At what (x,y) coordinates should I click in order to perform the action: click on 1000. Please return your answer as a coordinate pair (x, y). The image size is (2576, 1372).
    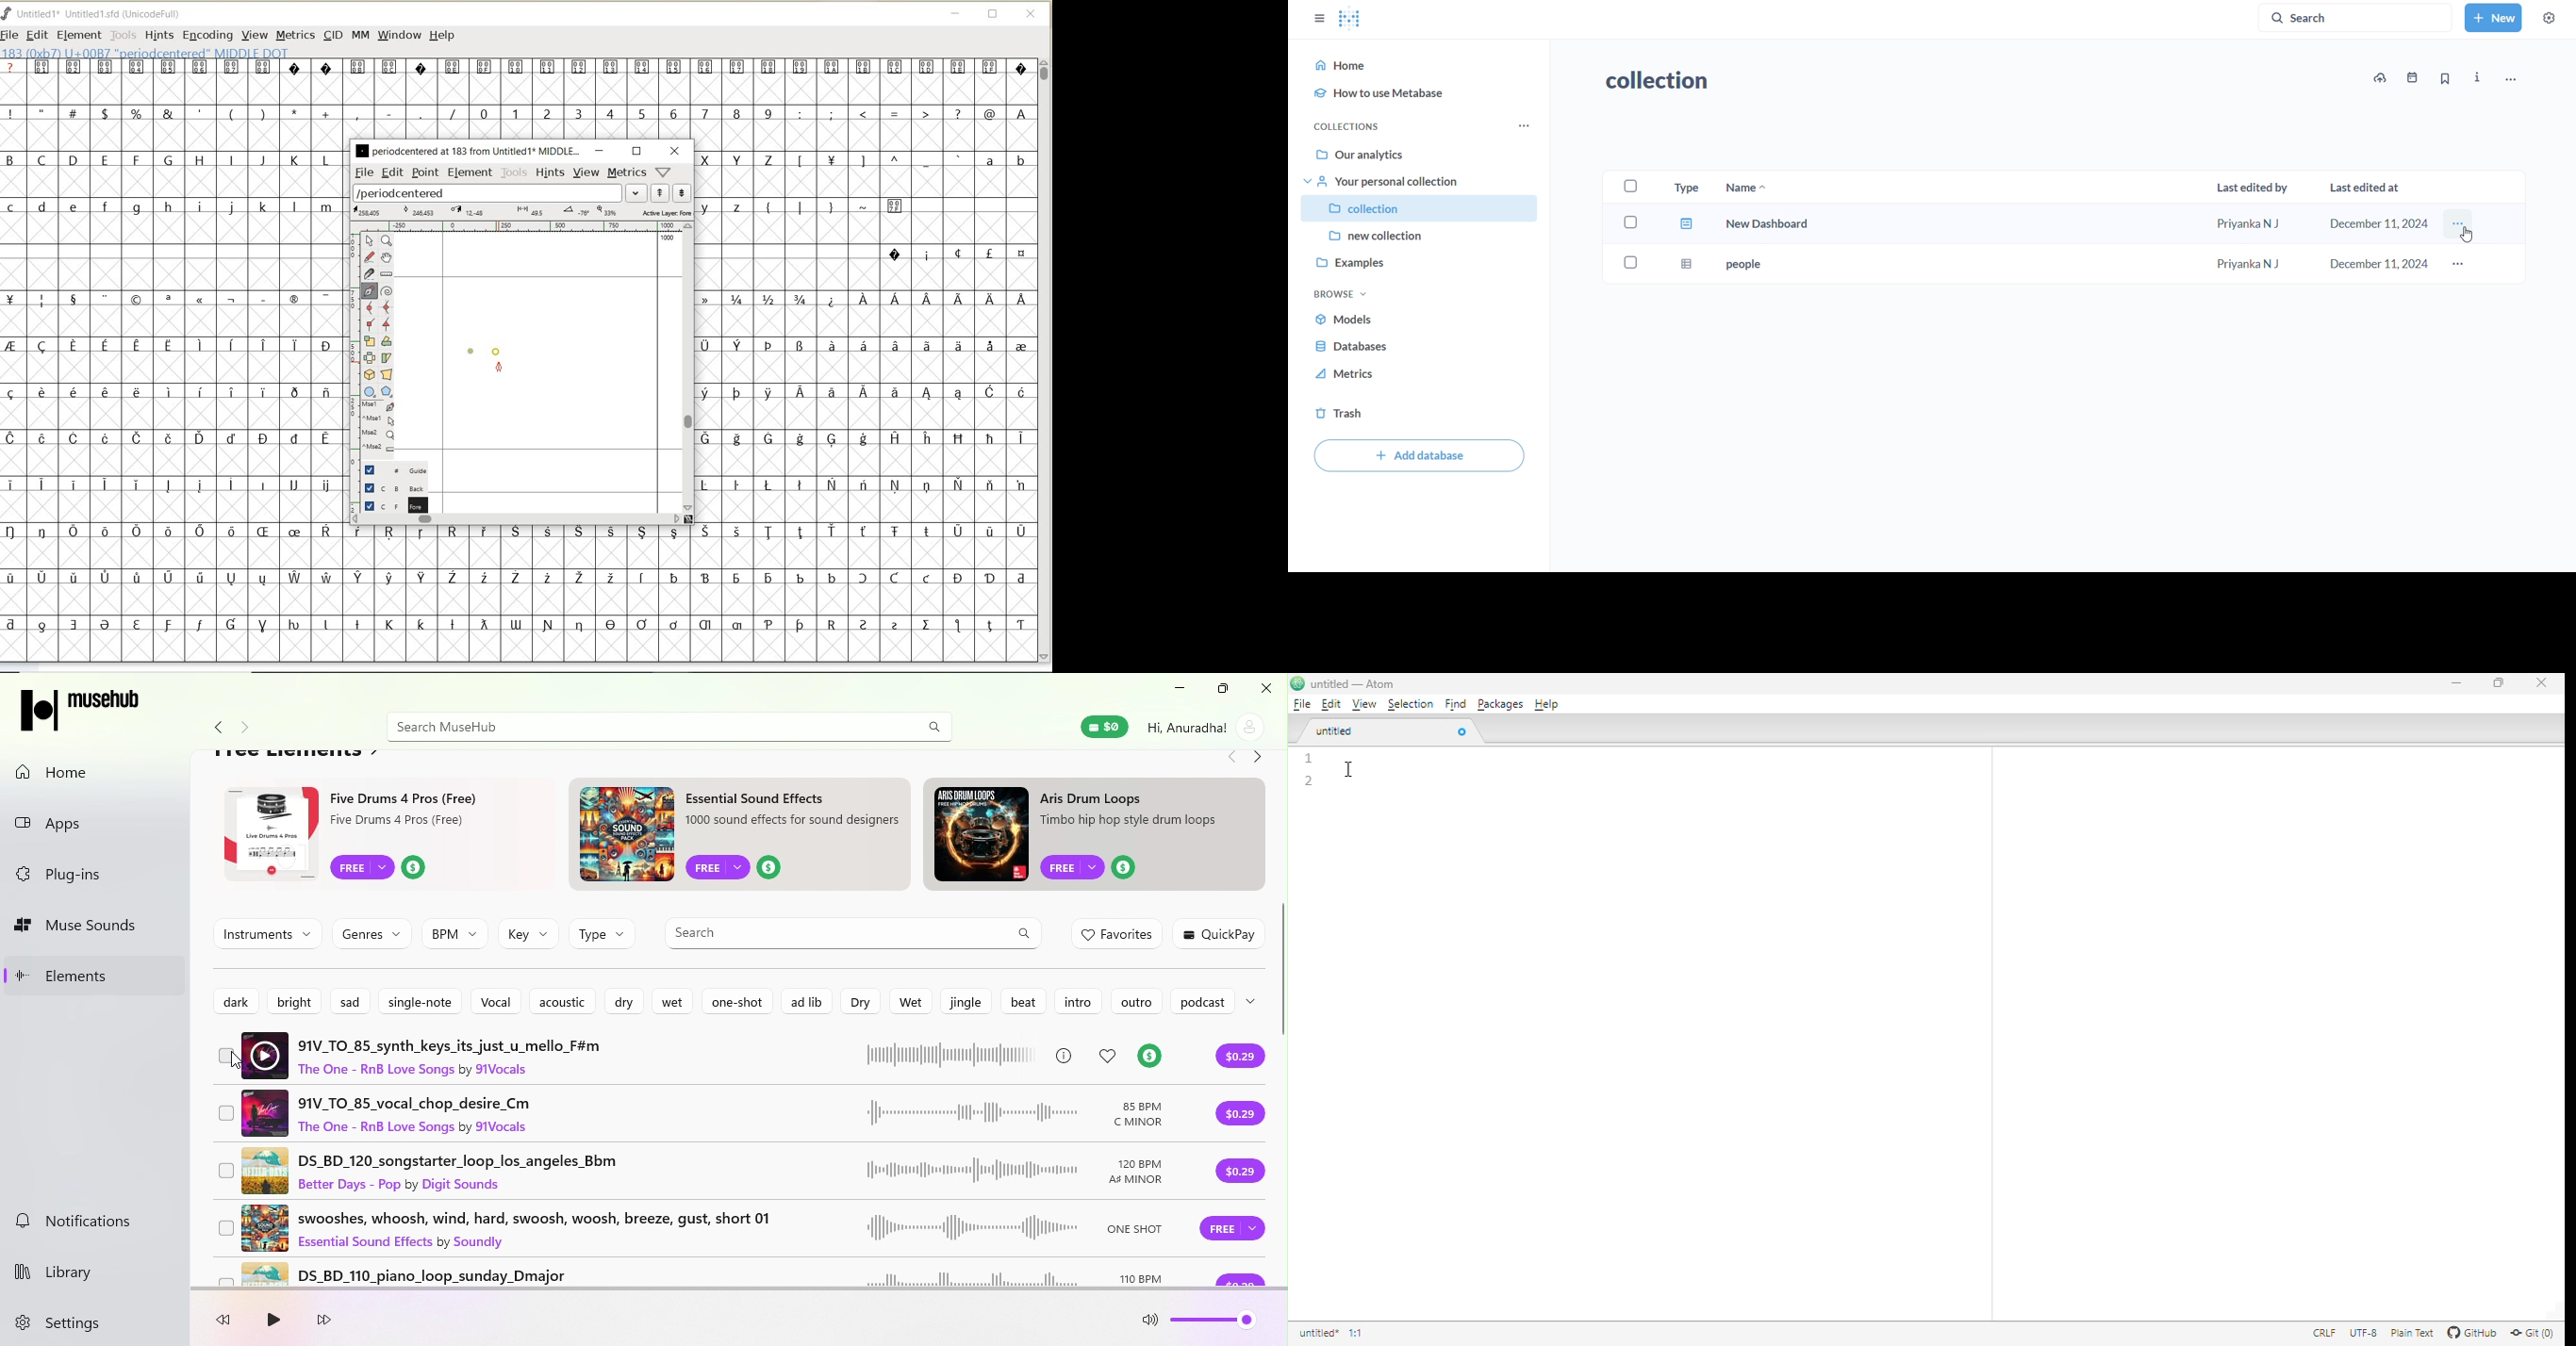
    Looking at the image, I should click on (667, 239).